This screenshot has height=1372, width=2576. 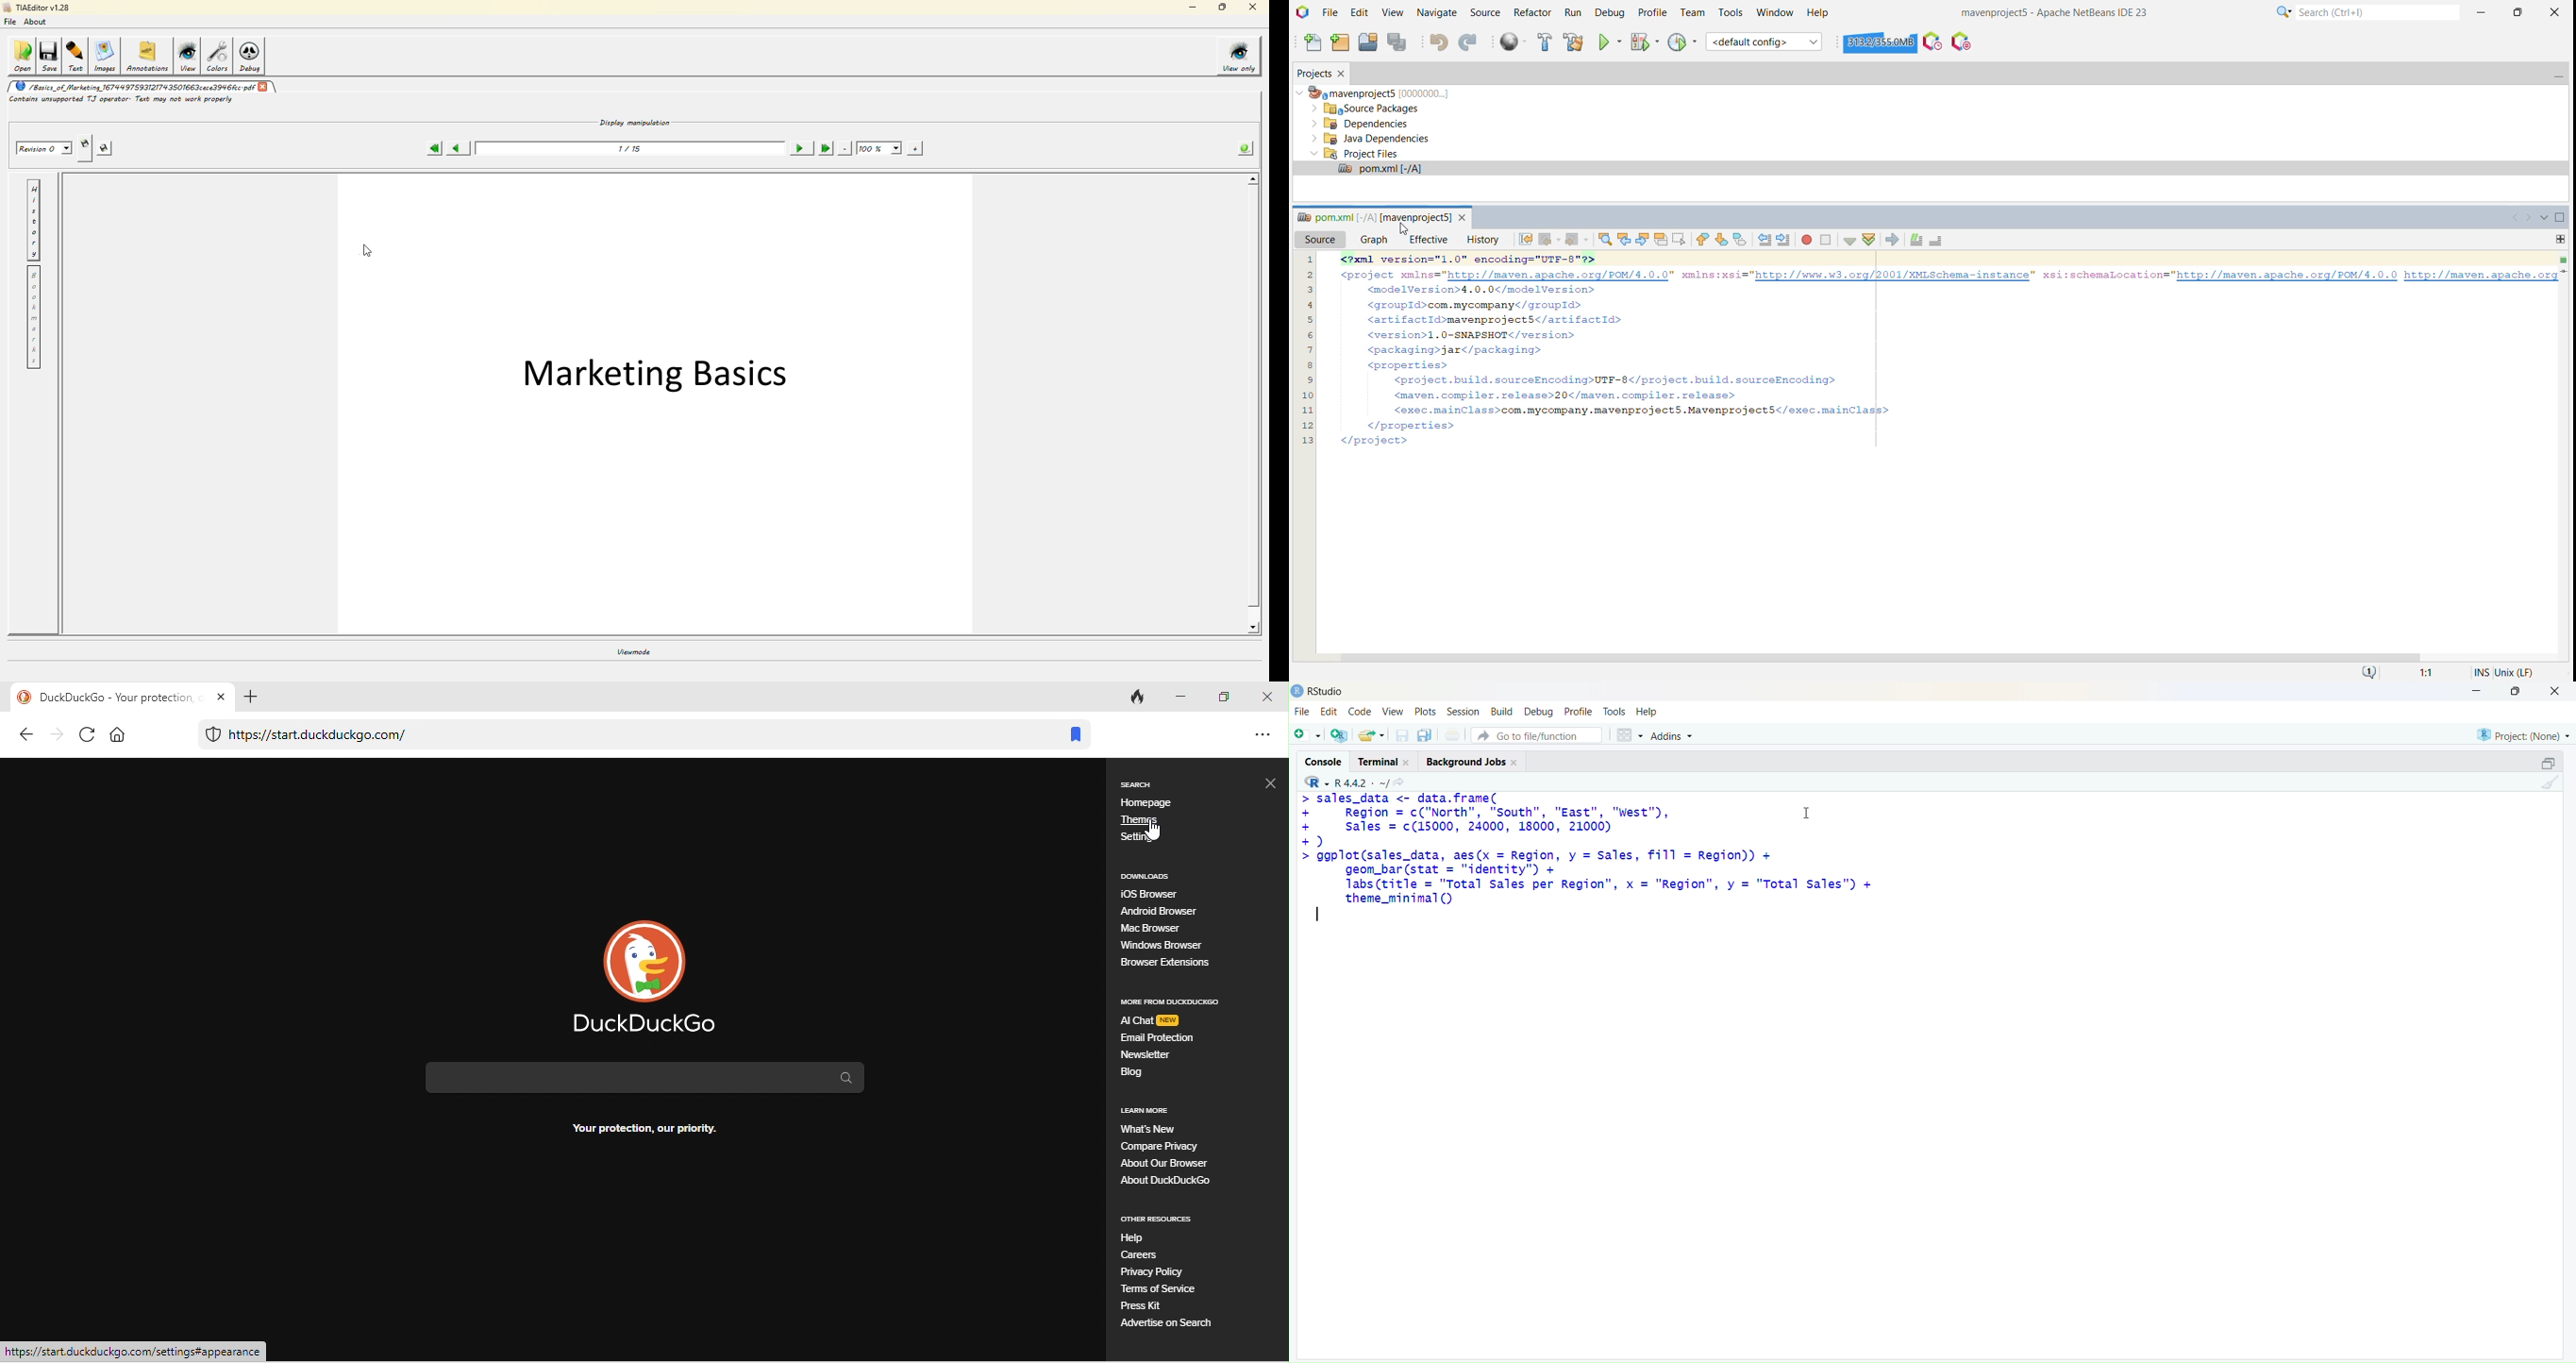 What do you see at coordinates (1306, 736) in the screenshot?
I see `add script` at bounding box center [1306, 736].